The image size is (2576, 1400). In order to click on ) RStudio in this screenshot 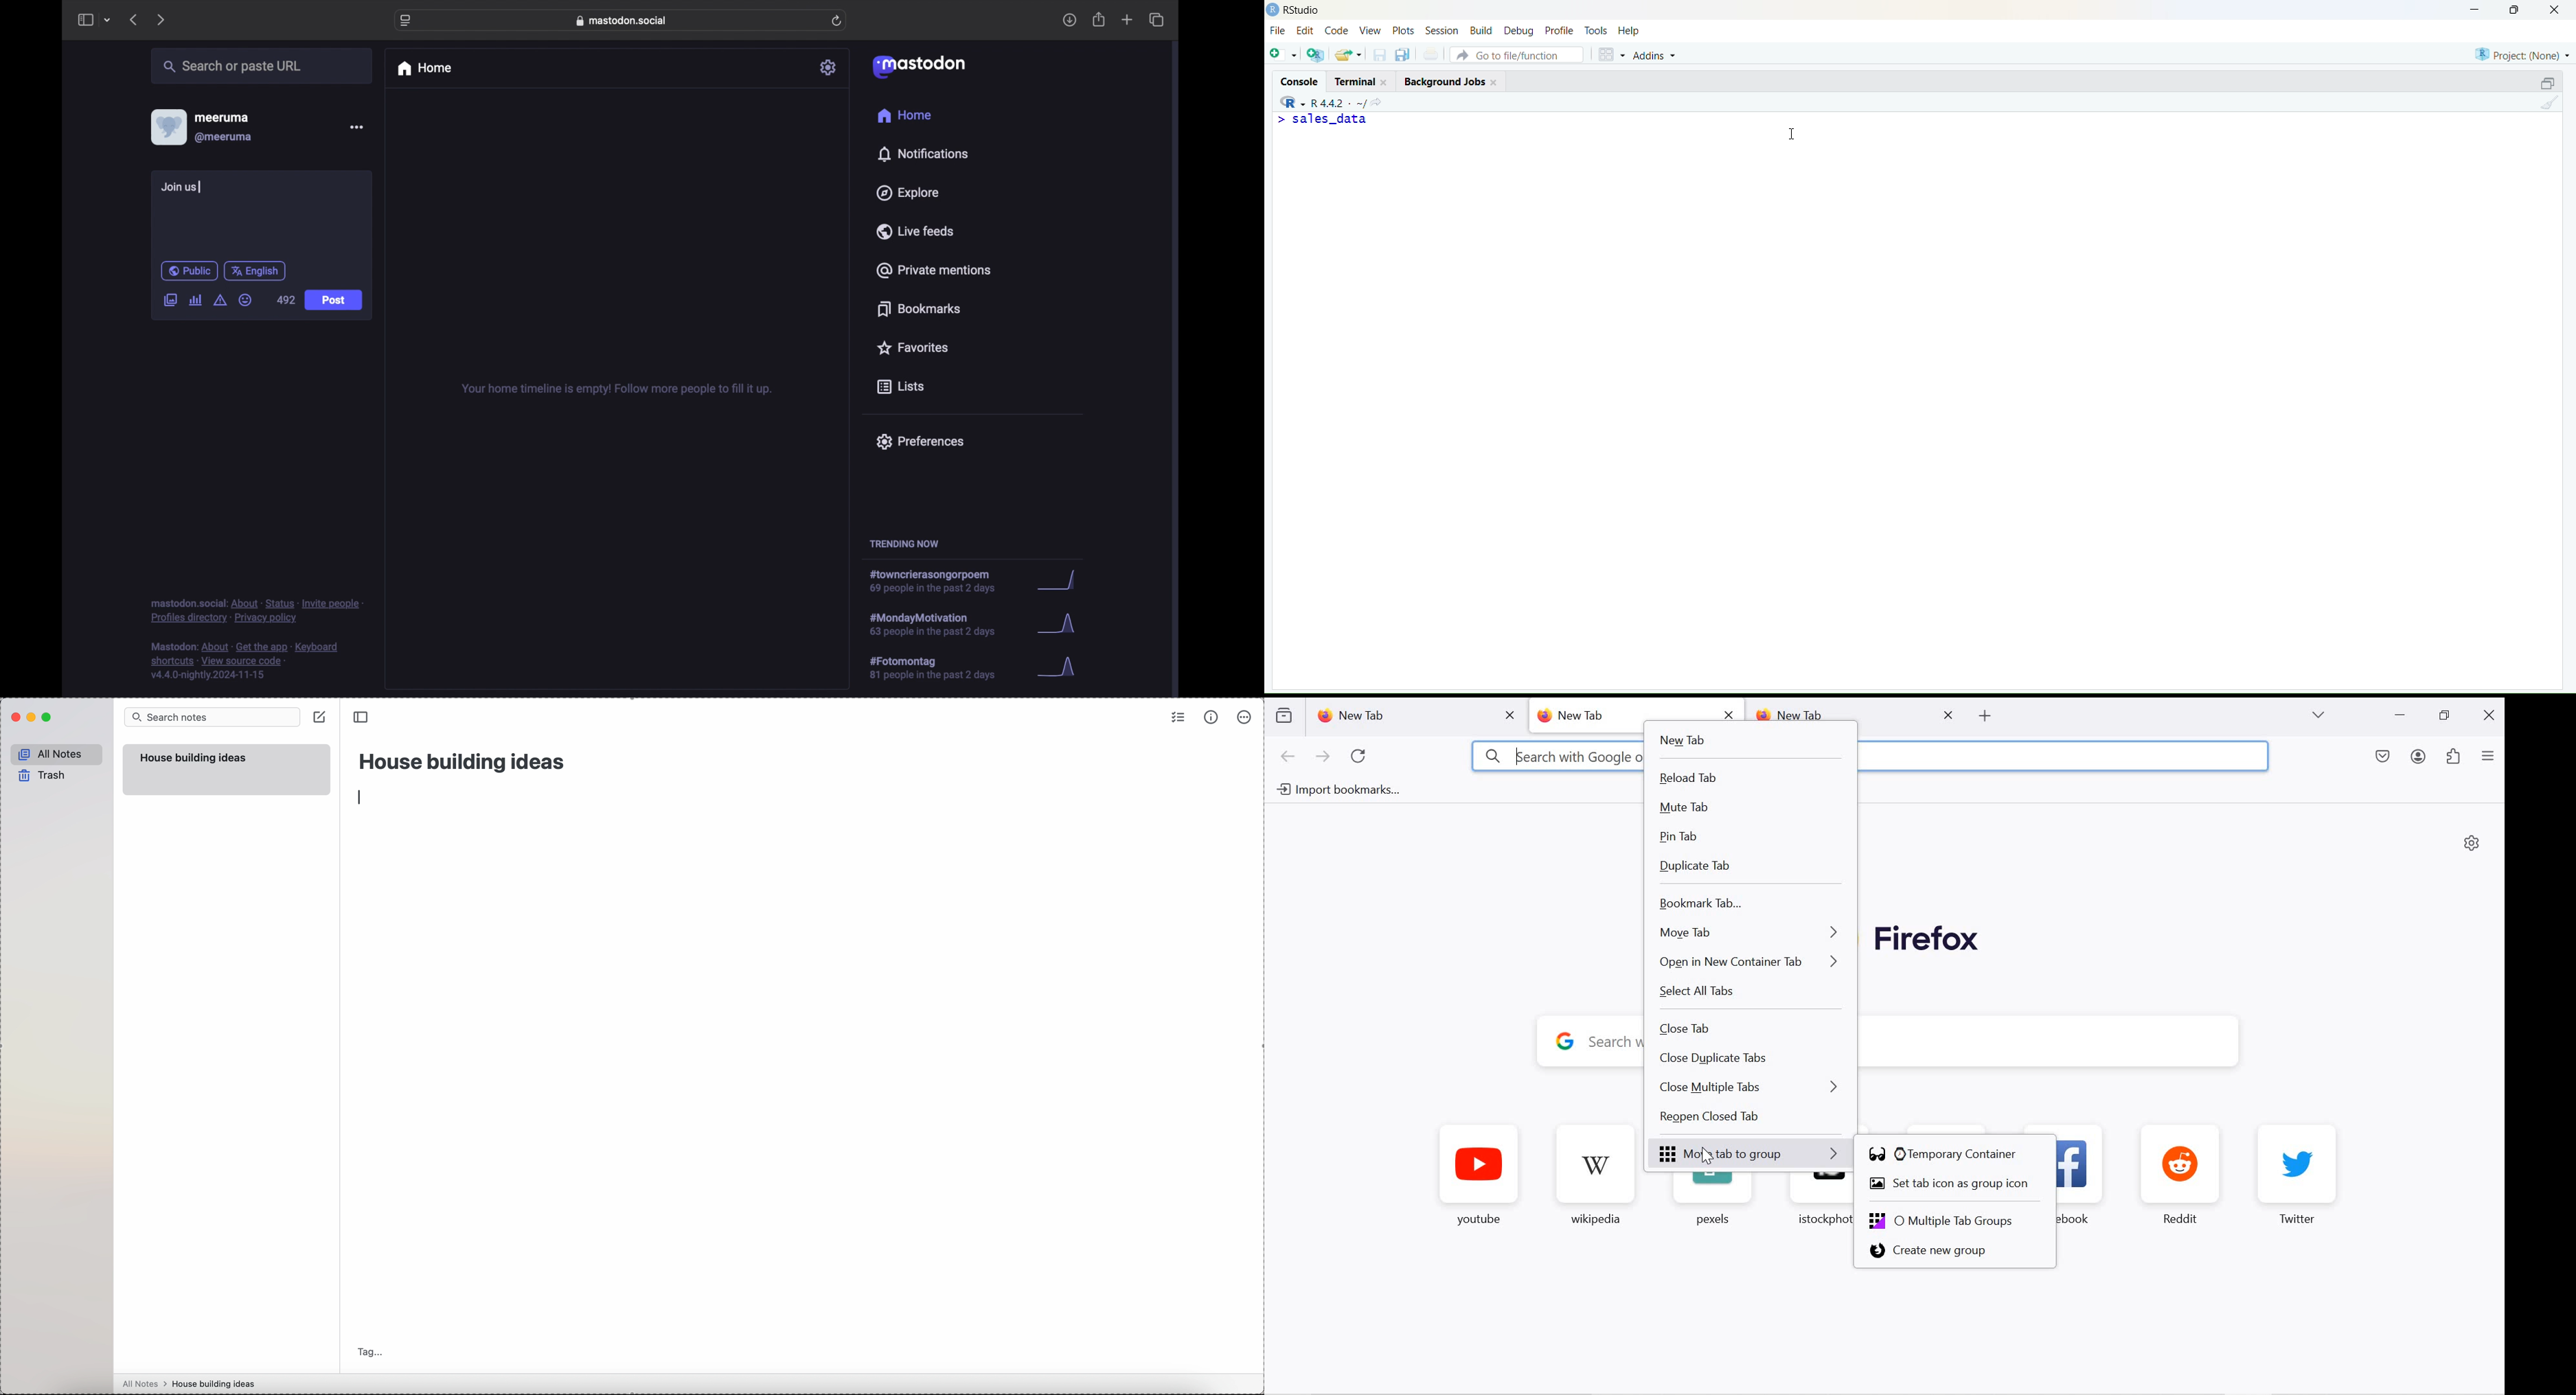, I will do `click(1299, 8)`.